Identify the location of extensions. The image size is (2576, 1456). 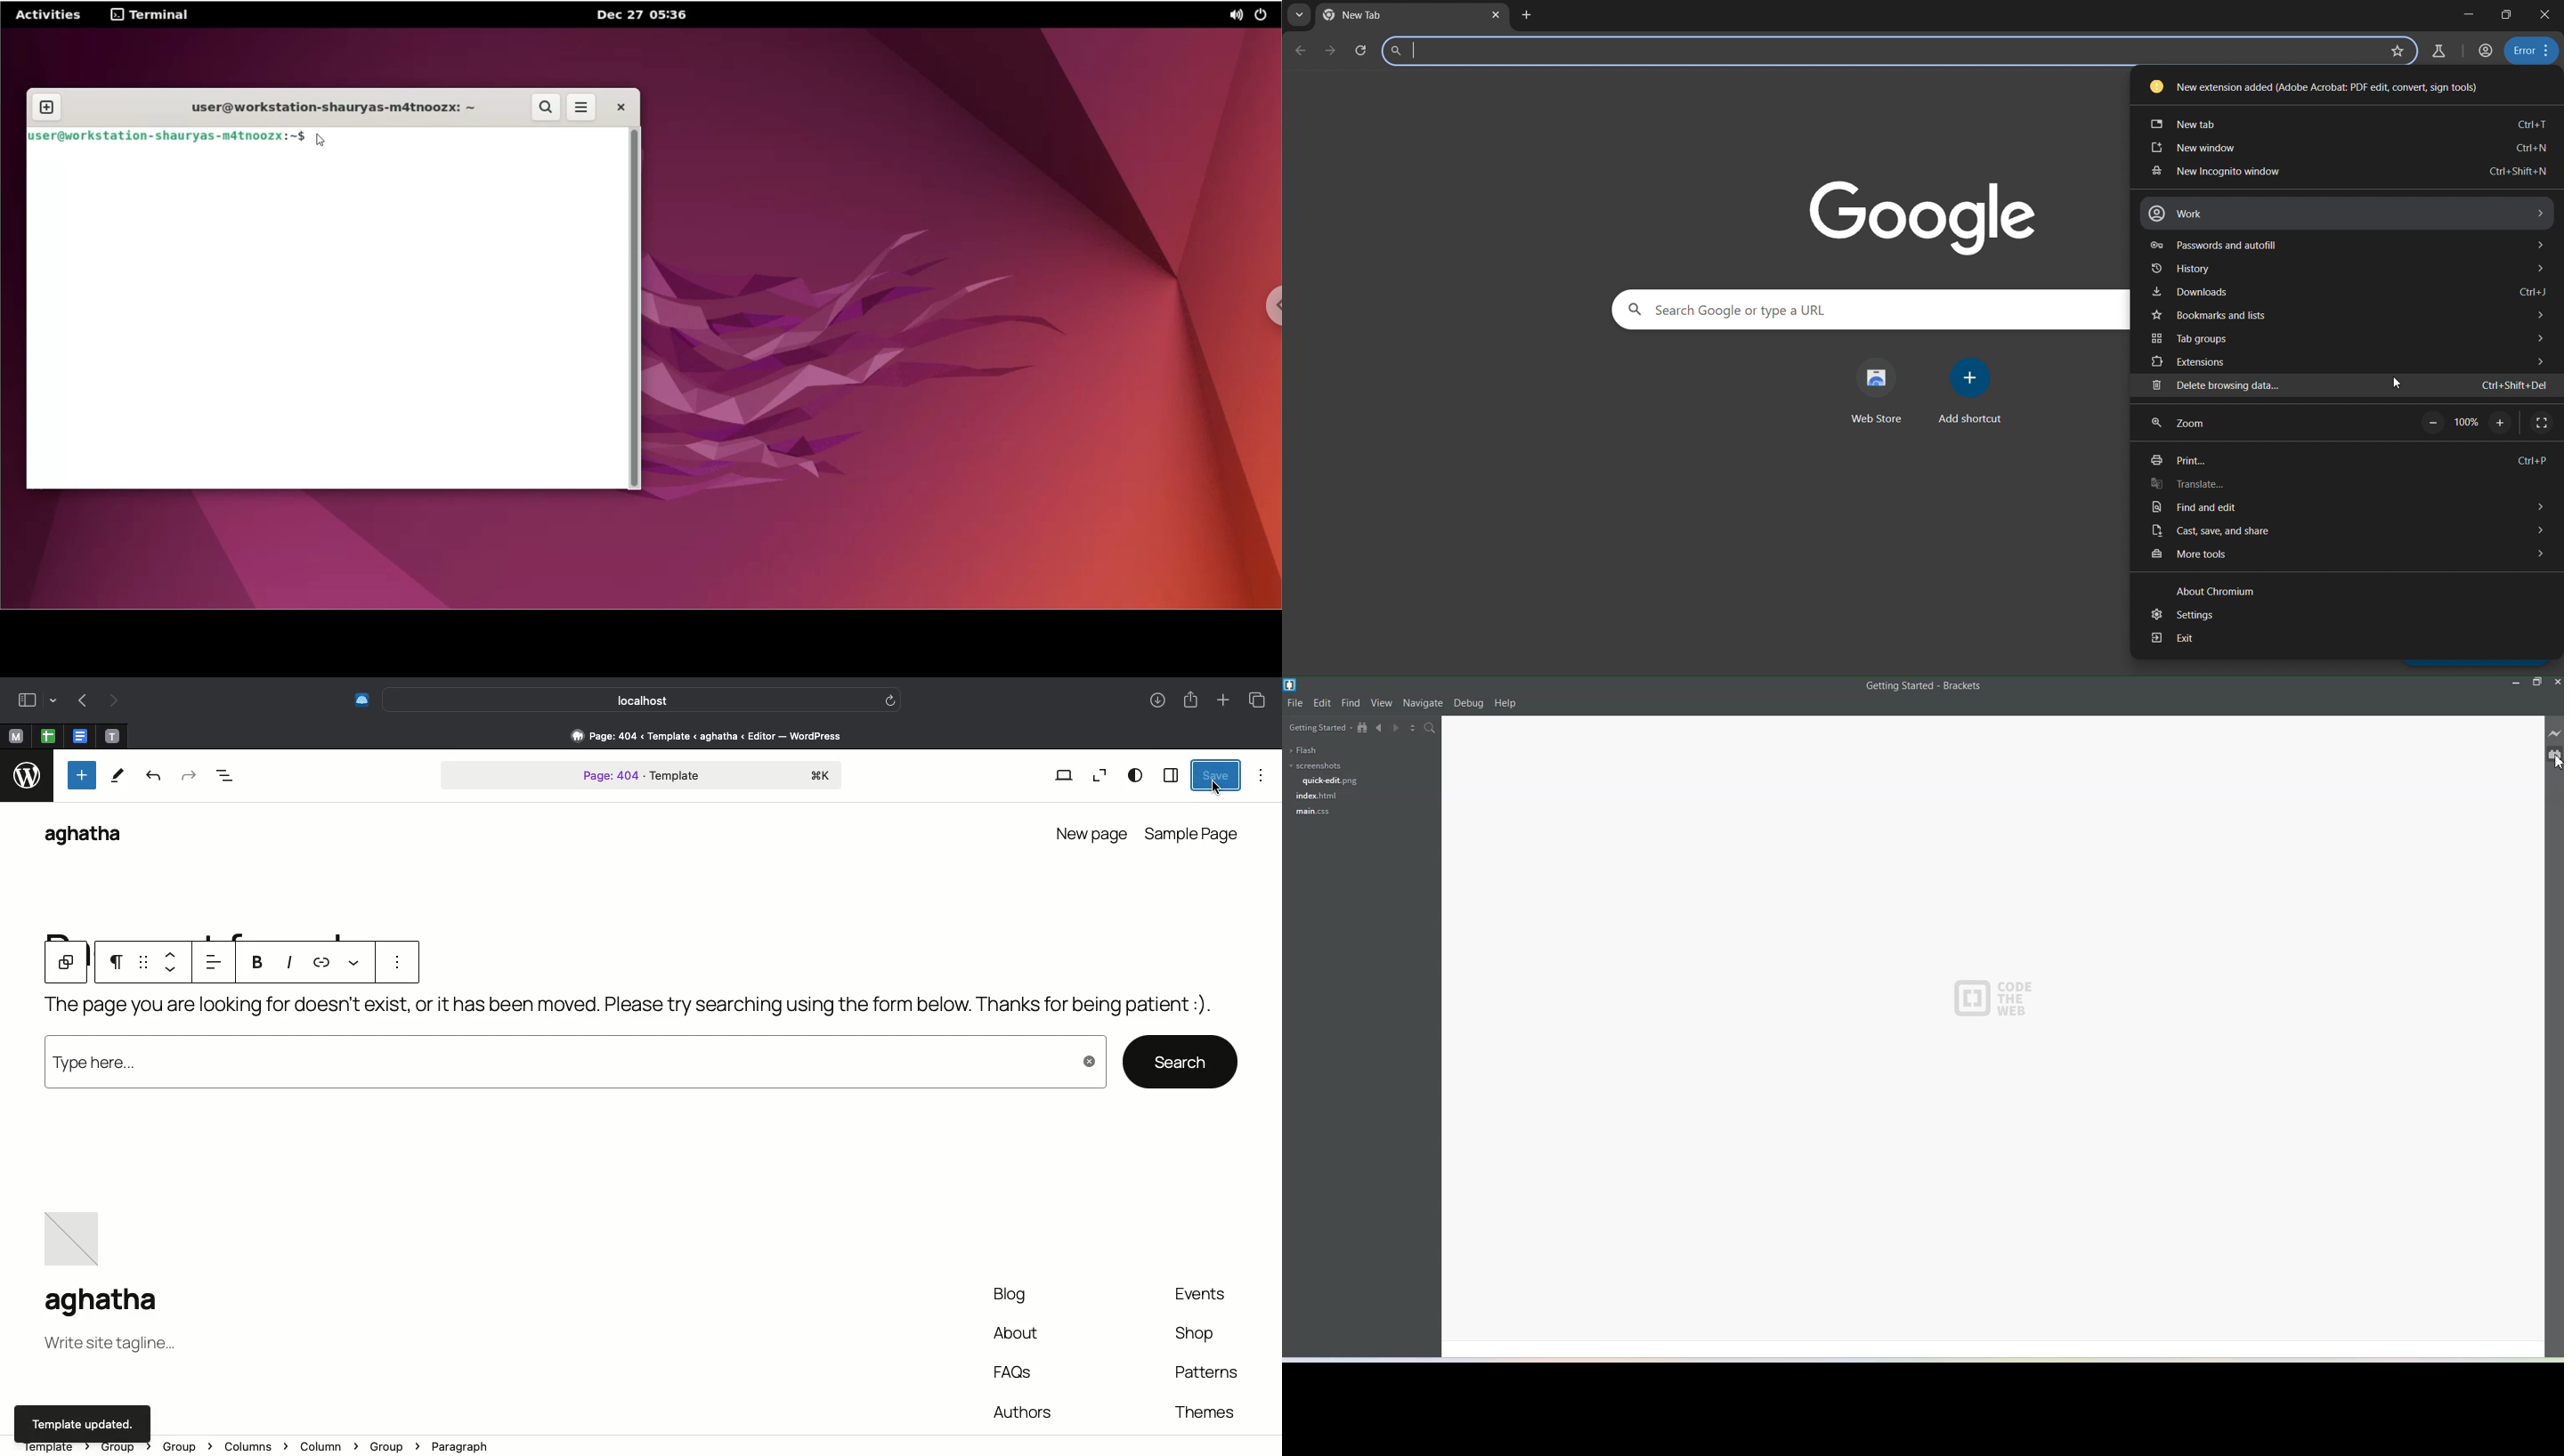
(2349, 362).